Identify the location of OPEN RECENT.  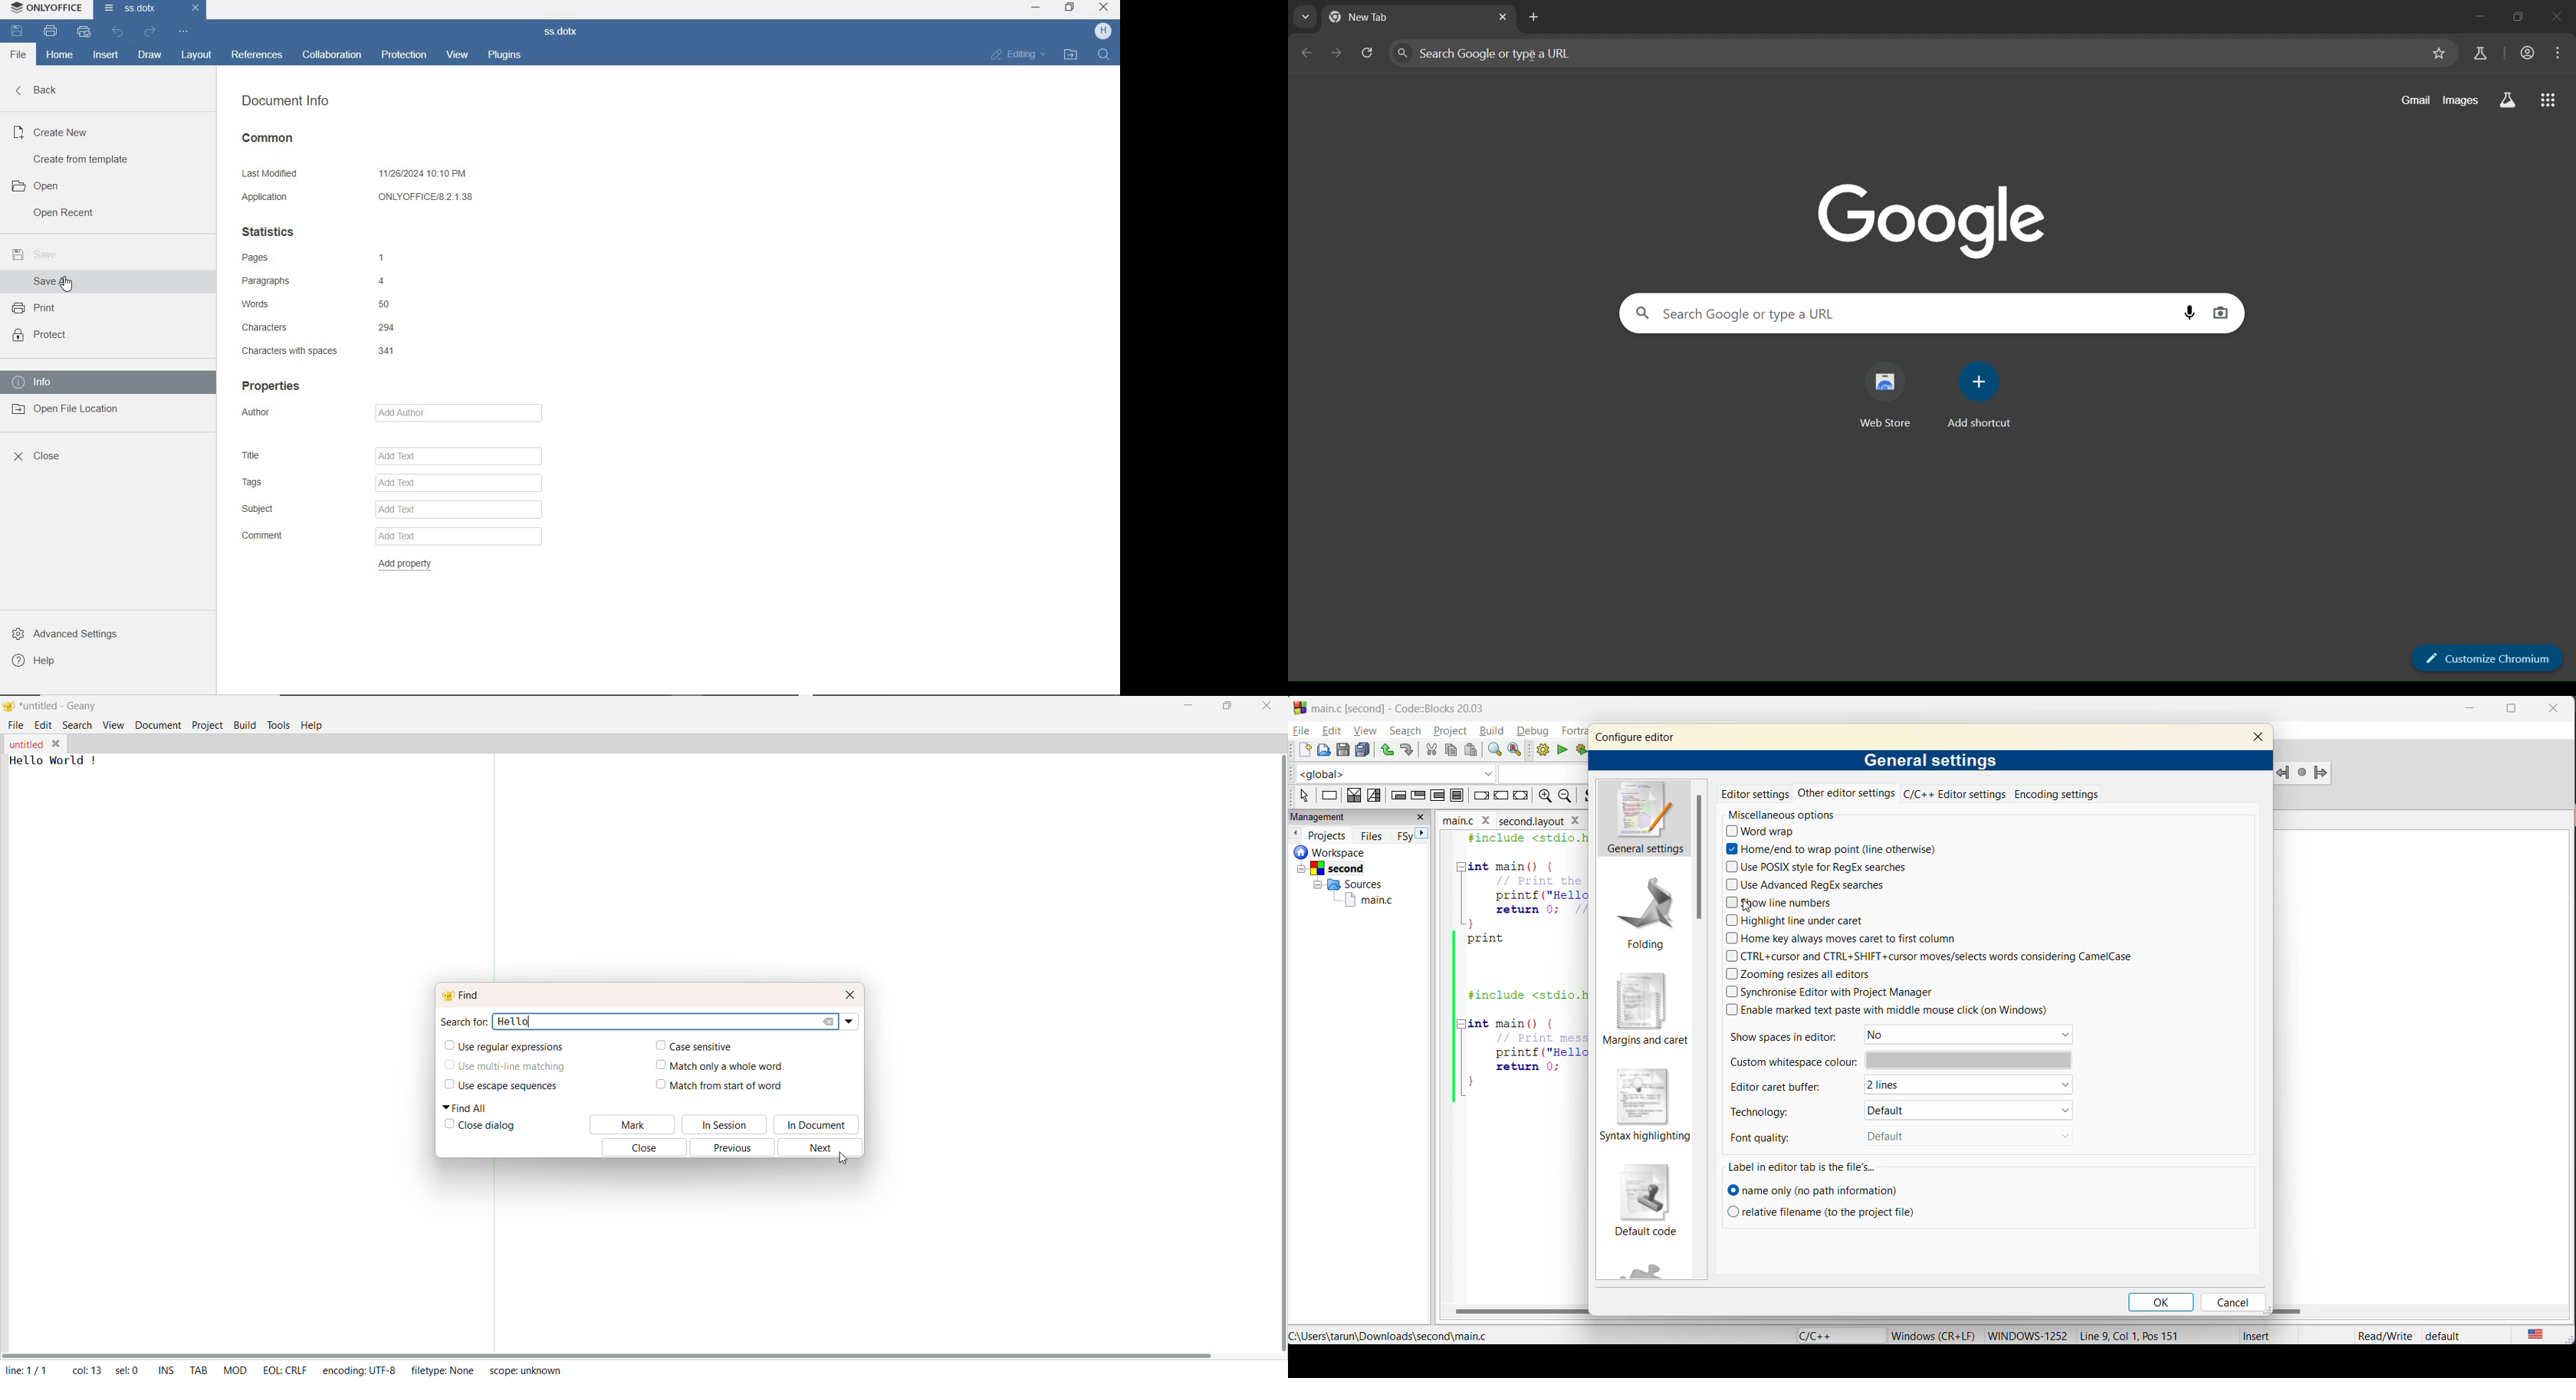
(67, 214).